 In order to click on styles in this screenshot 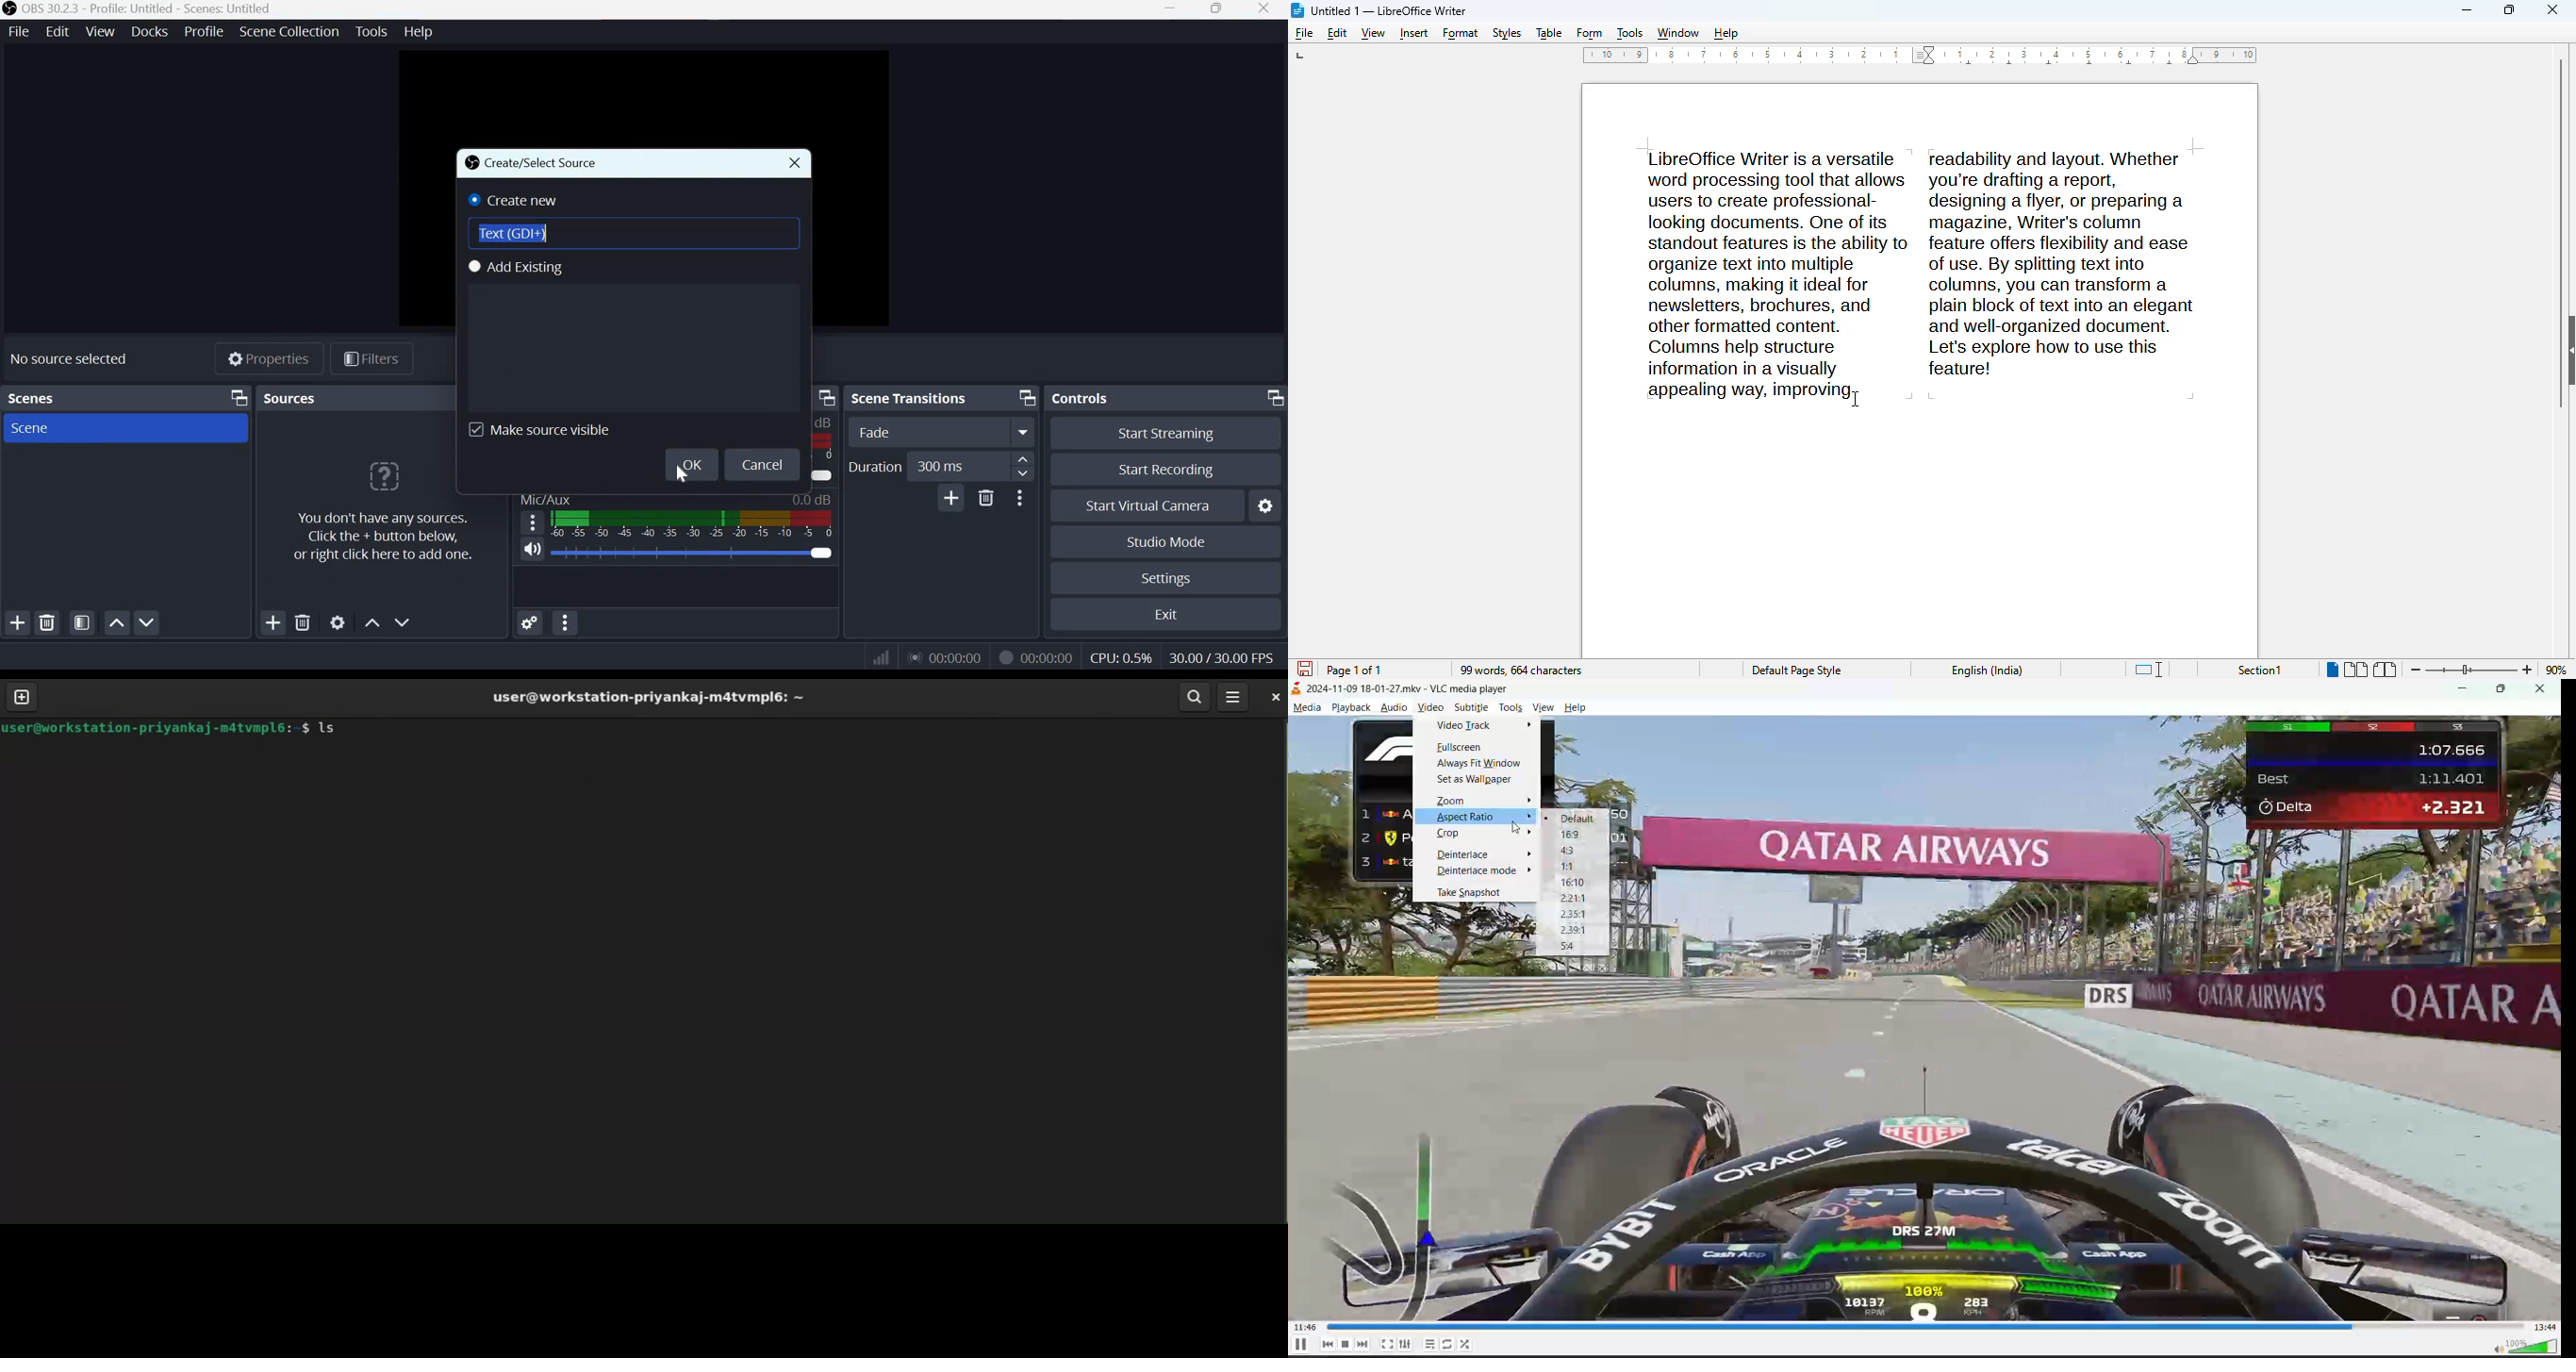, I will do `click(1508, 34)`.